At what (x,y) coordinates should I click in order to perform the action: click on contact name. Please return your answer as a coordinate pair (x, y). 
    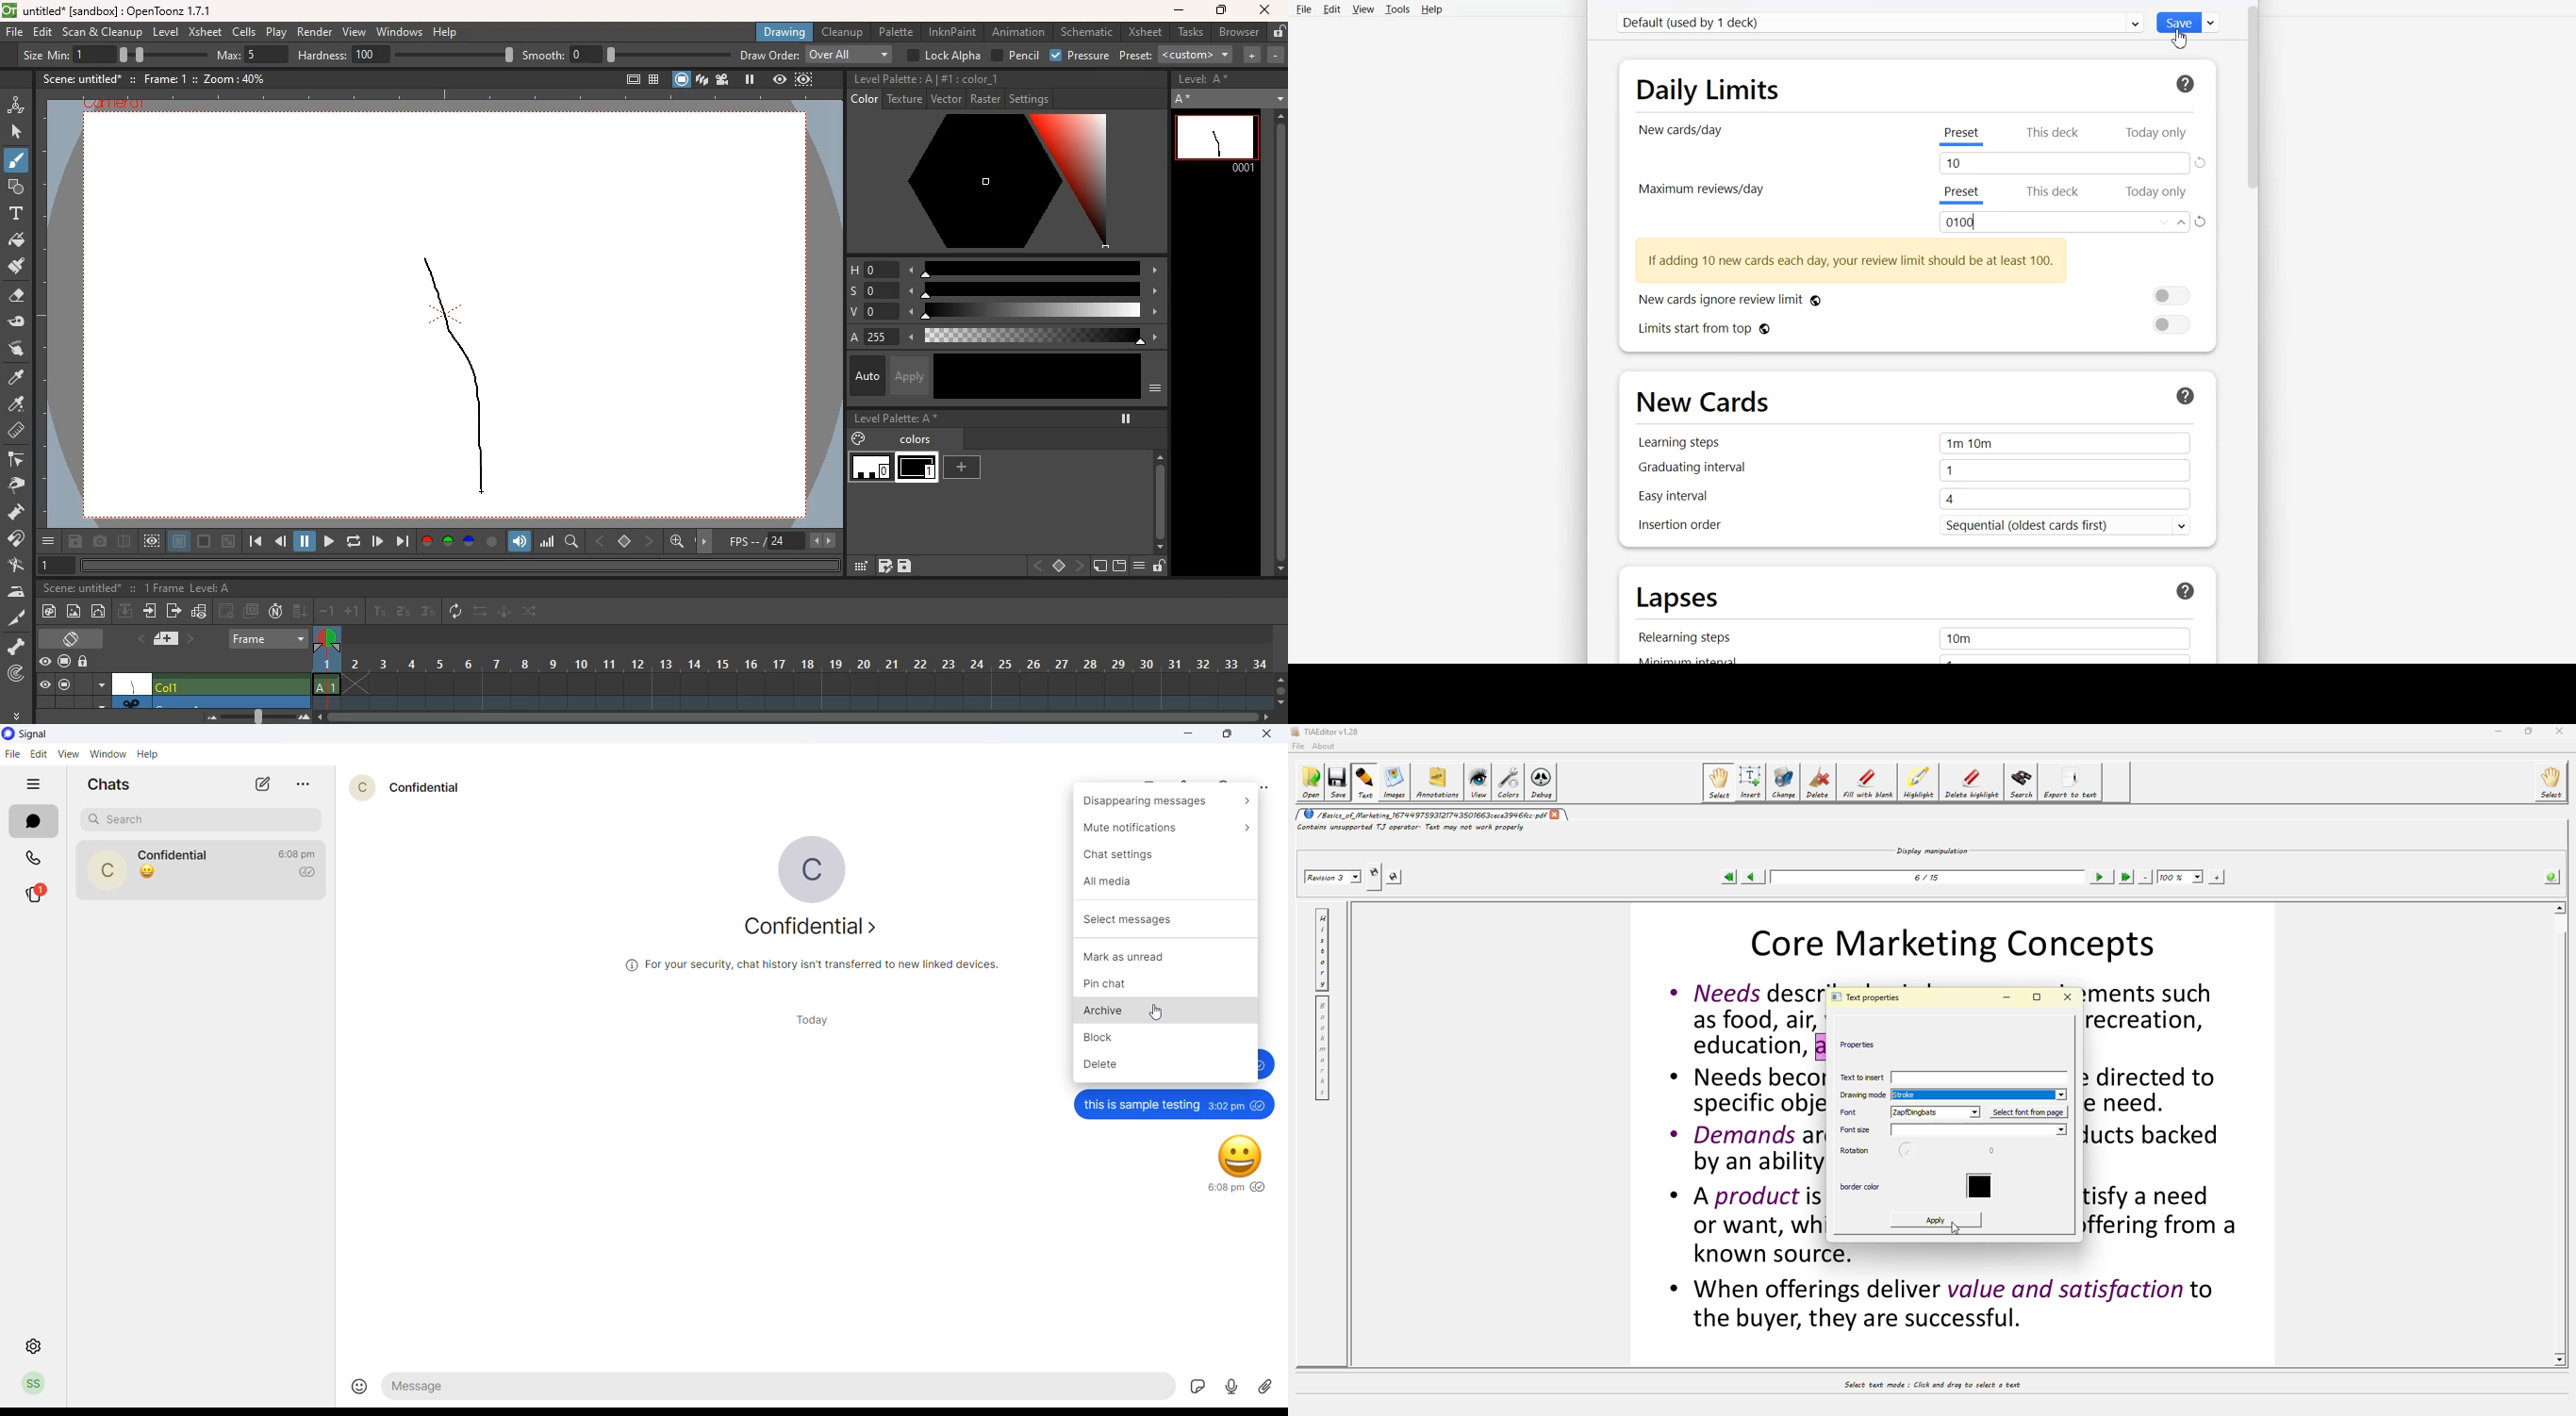
    Looking at the image, I should click on (425, 787).